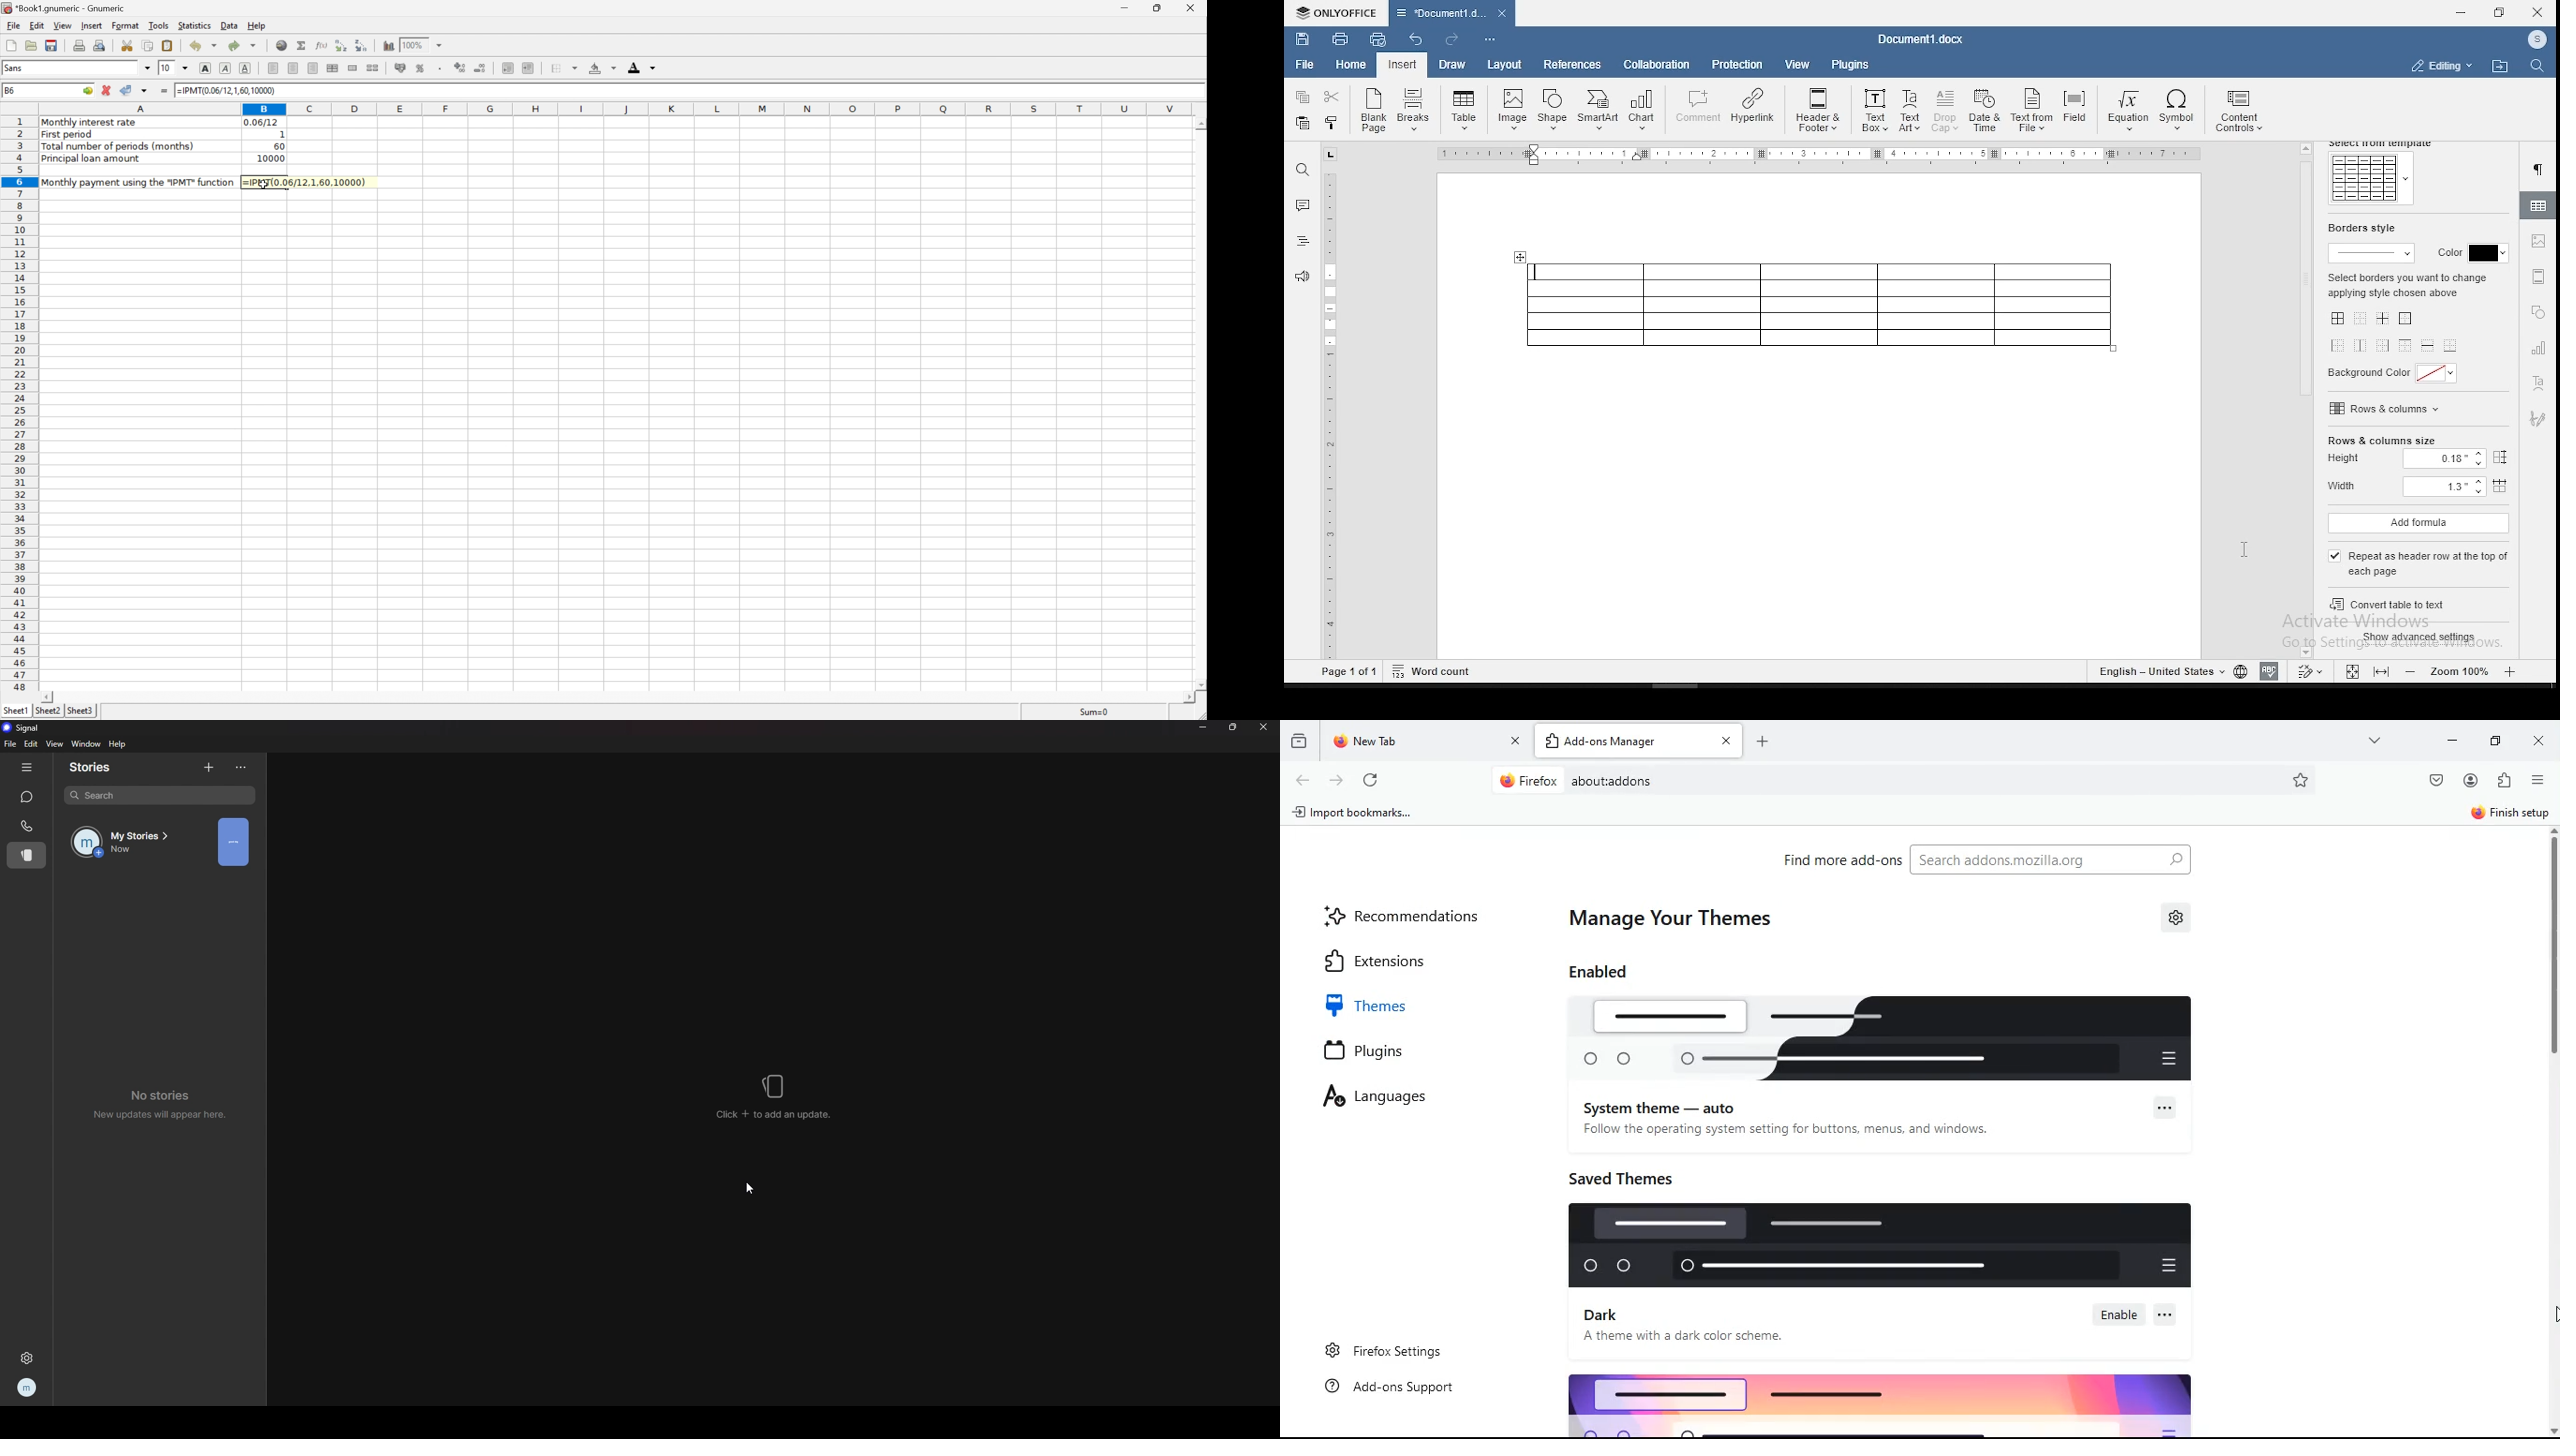 Image resolution: width=2576 pixels, height=1456 pixels. Describe the element at coordinates (2381, 345) in the screenshot. I see `right outer border only` at that location.